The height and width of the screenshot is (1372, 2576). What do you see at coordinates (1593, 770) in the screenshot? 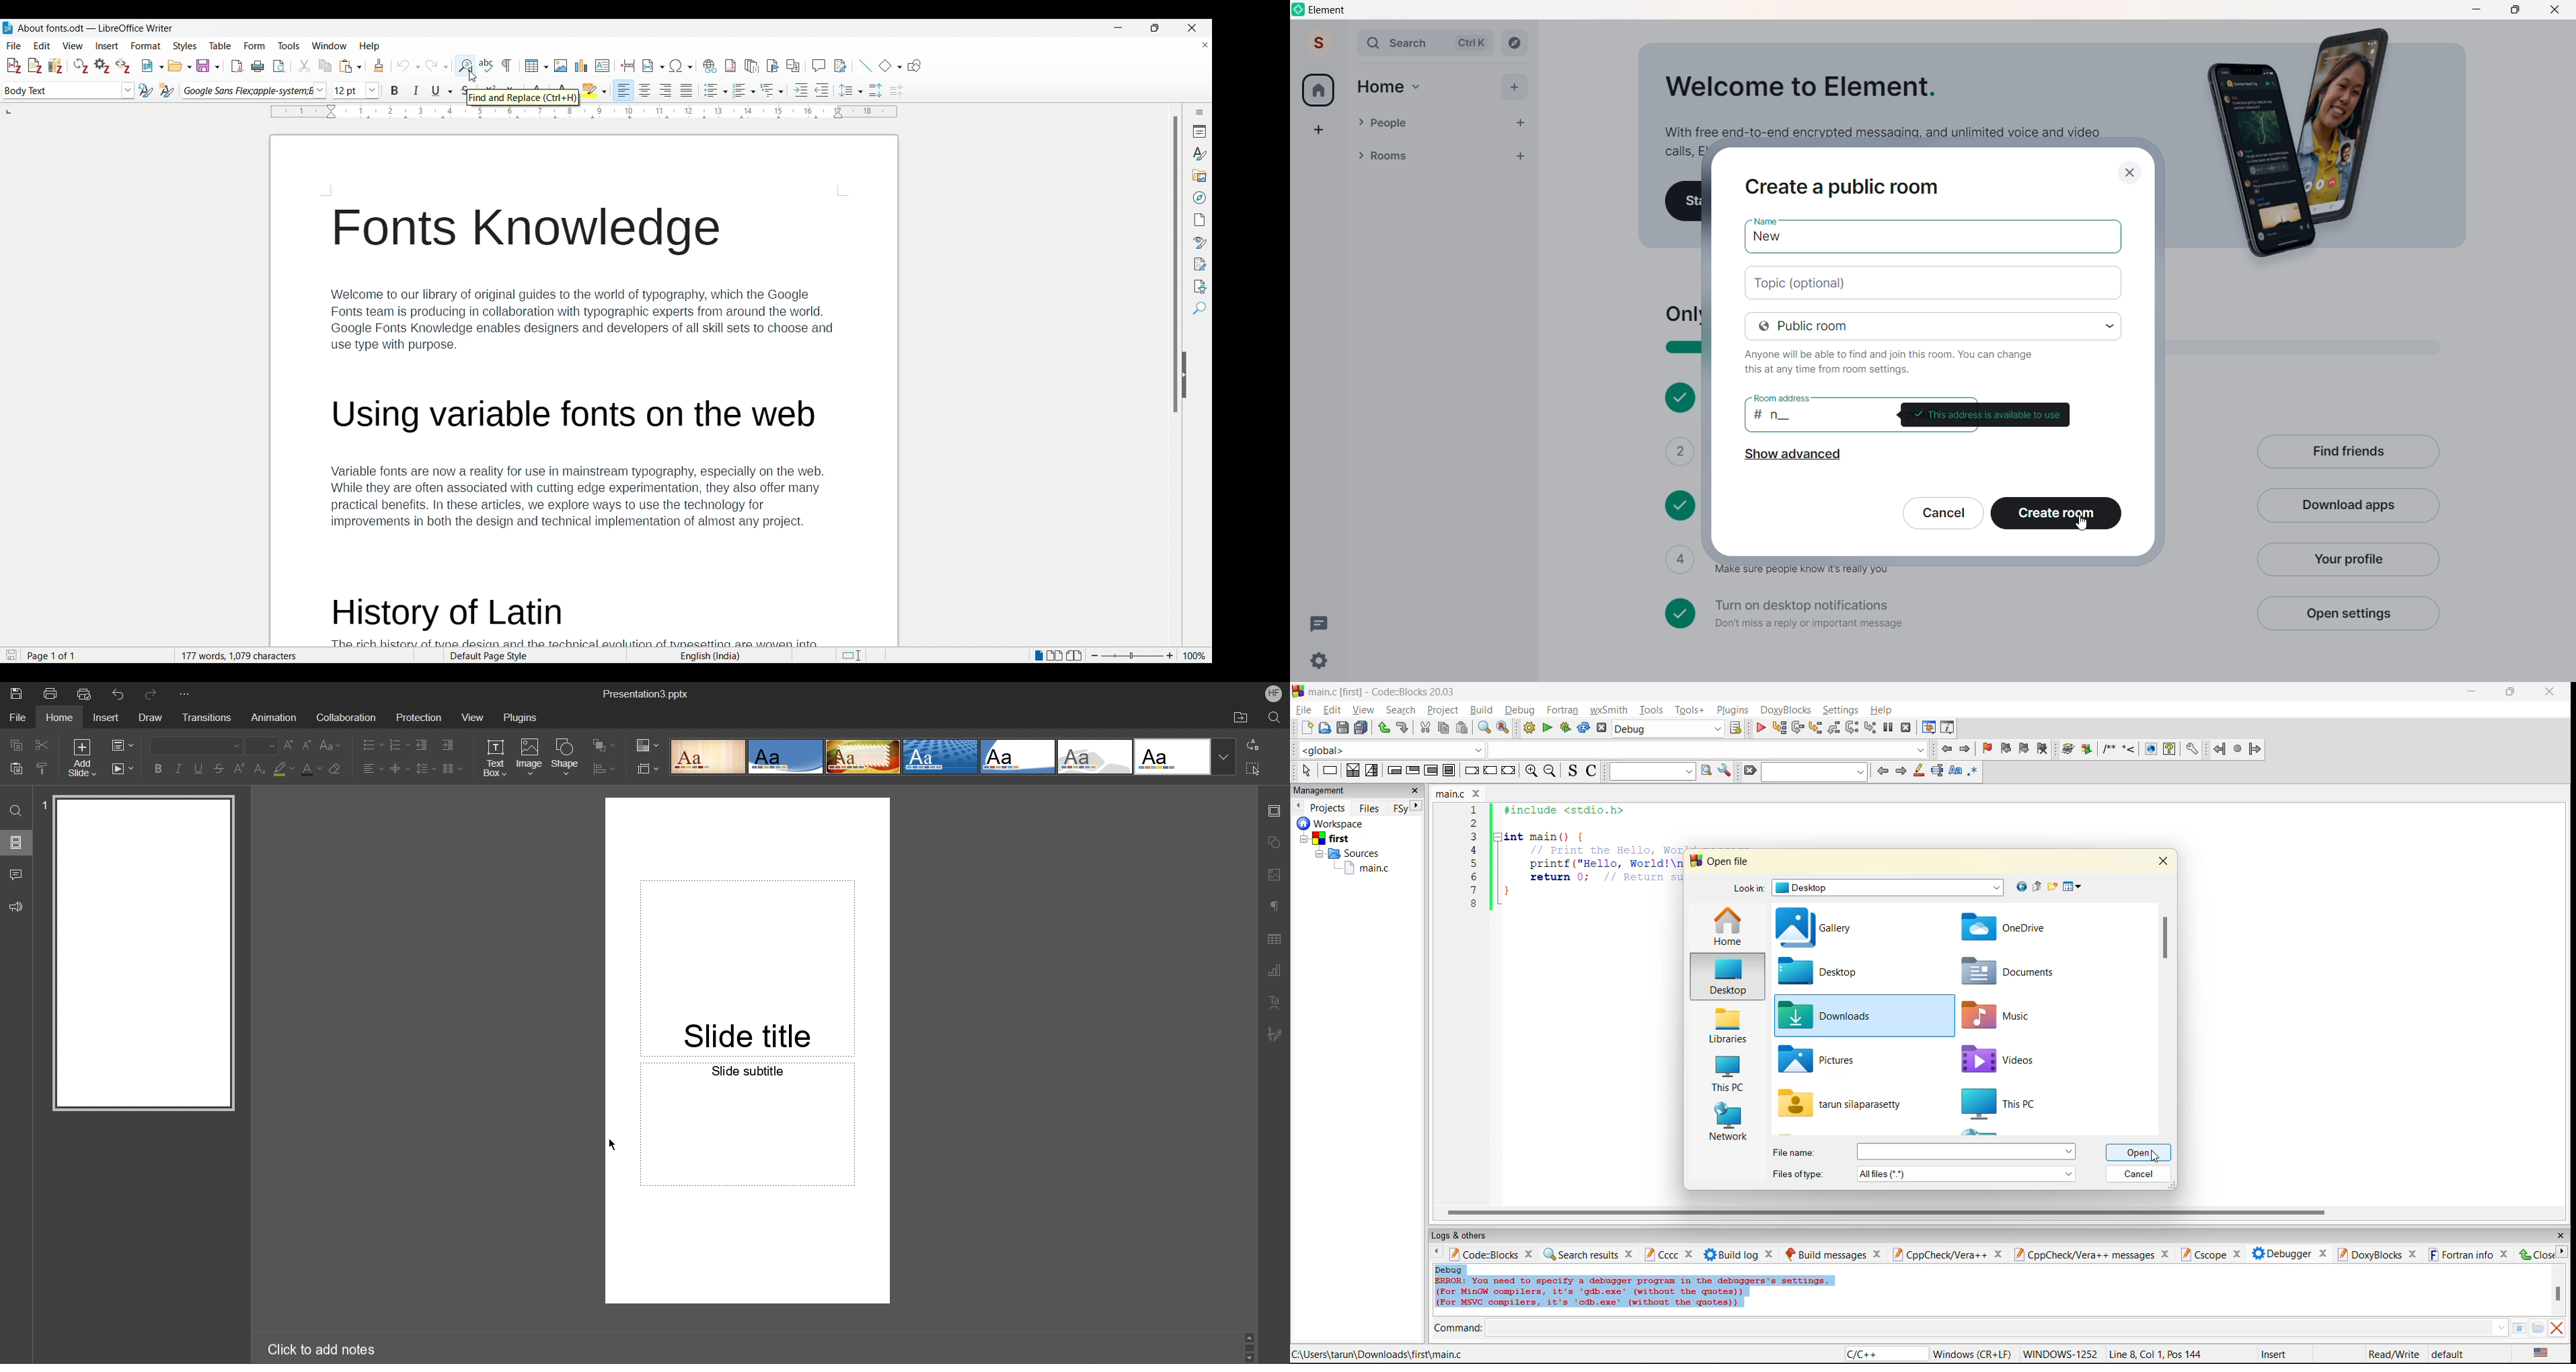
I see `toggle comments` at bounding box center [1593, 770].